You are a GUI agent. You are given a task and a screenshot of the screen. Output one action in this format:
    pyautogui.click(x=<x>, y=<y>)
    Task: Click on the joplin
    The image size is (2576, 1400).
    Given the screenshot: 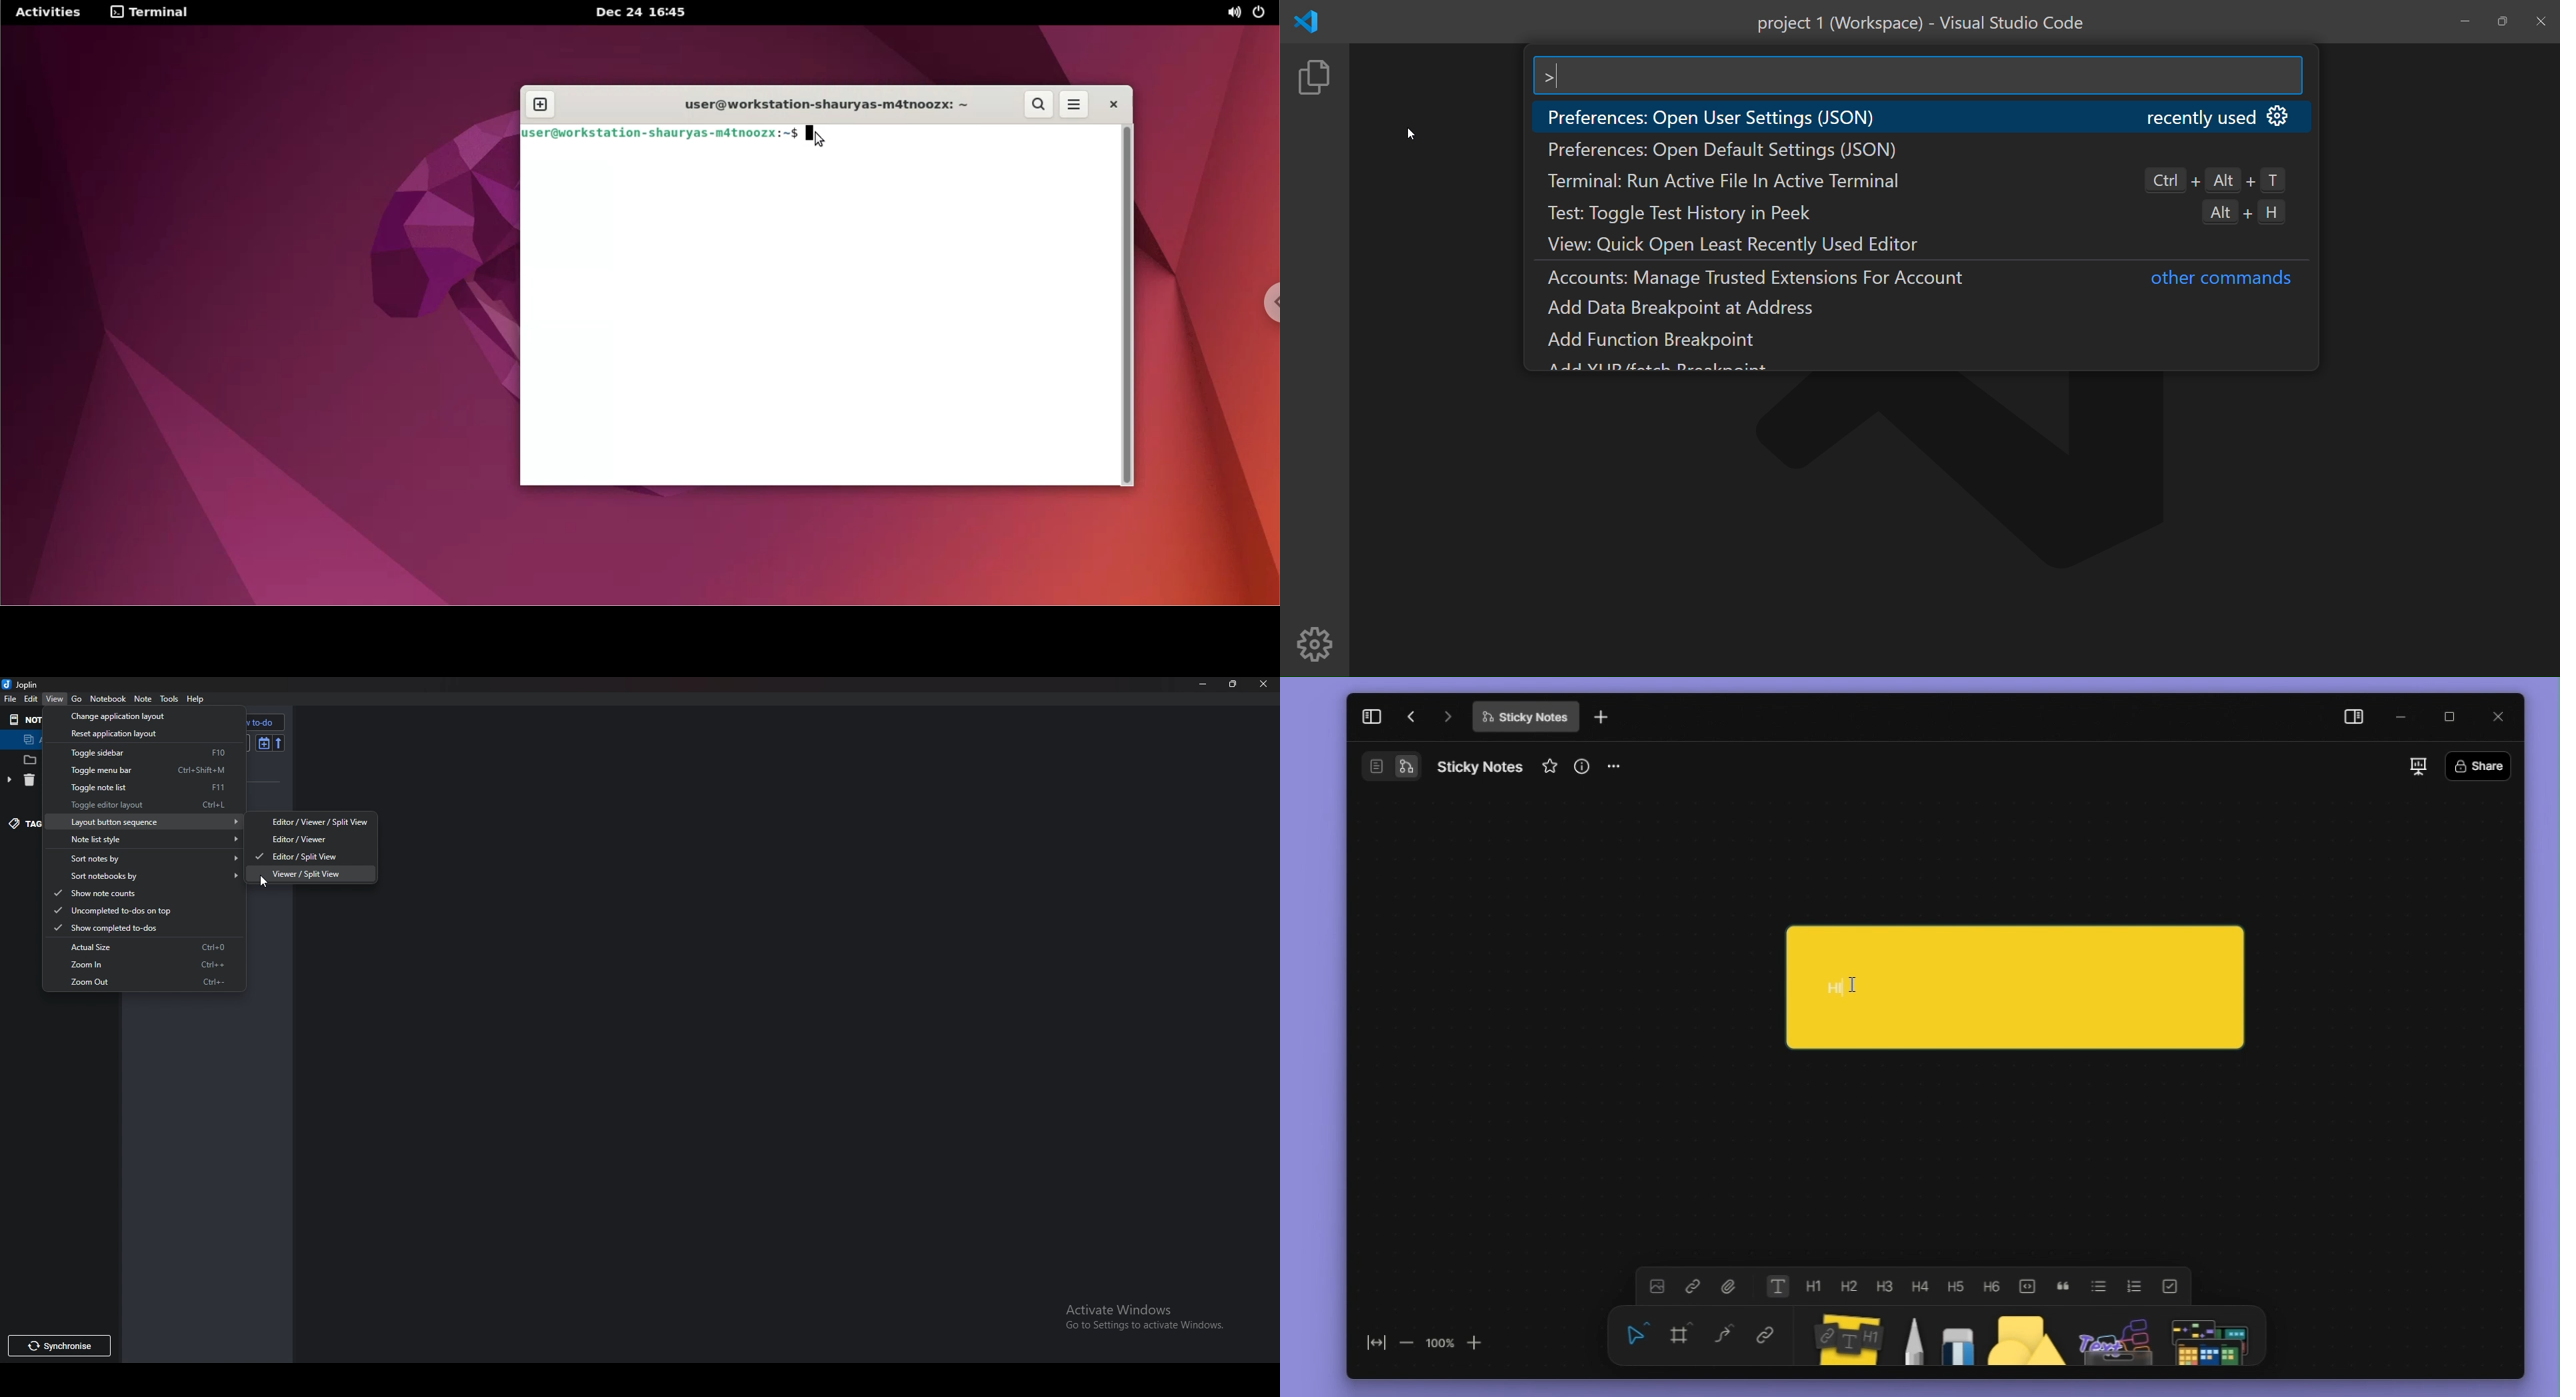 What is the action you would take?
    pyautogui.click(x=23, y=684)
    